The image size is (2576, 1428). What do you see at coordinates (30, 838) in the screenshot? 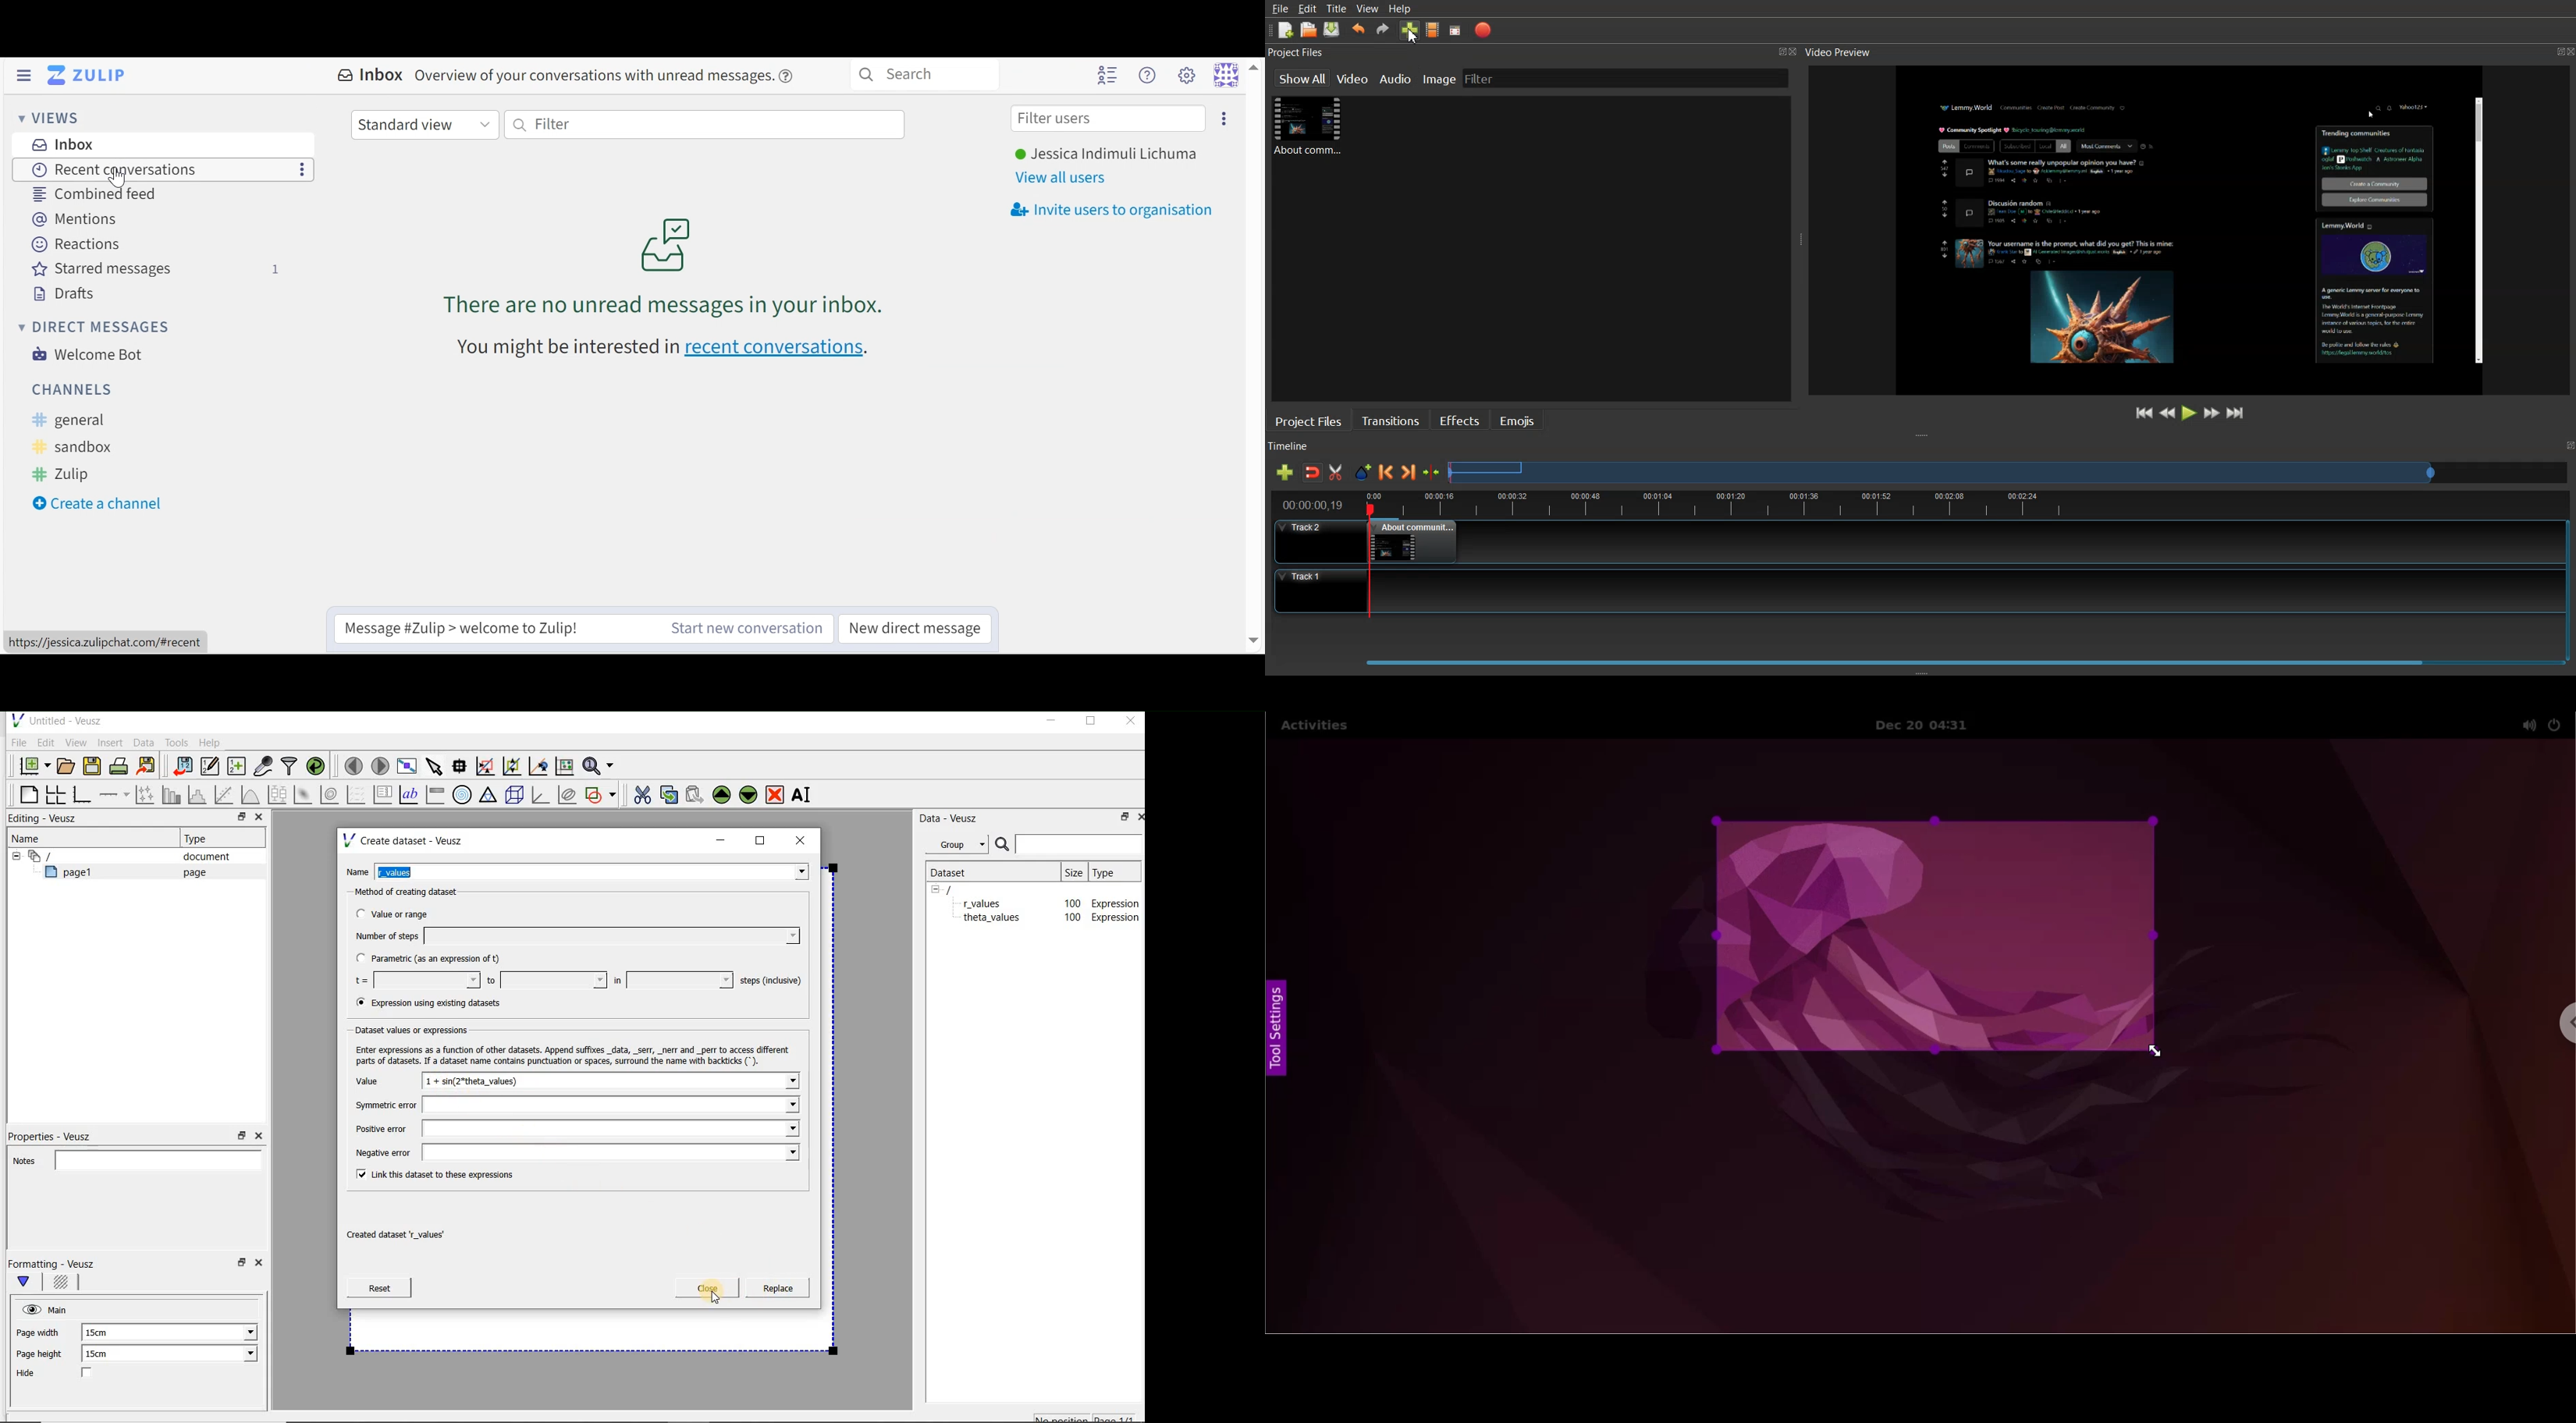
I see `Name` at bounding box center [30, 838].